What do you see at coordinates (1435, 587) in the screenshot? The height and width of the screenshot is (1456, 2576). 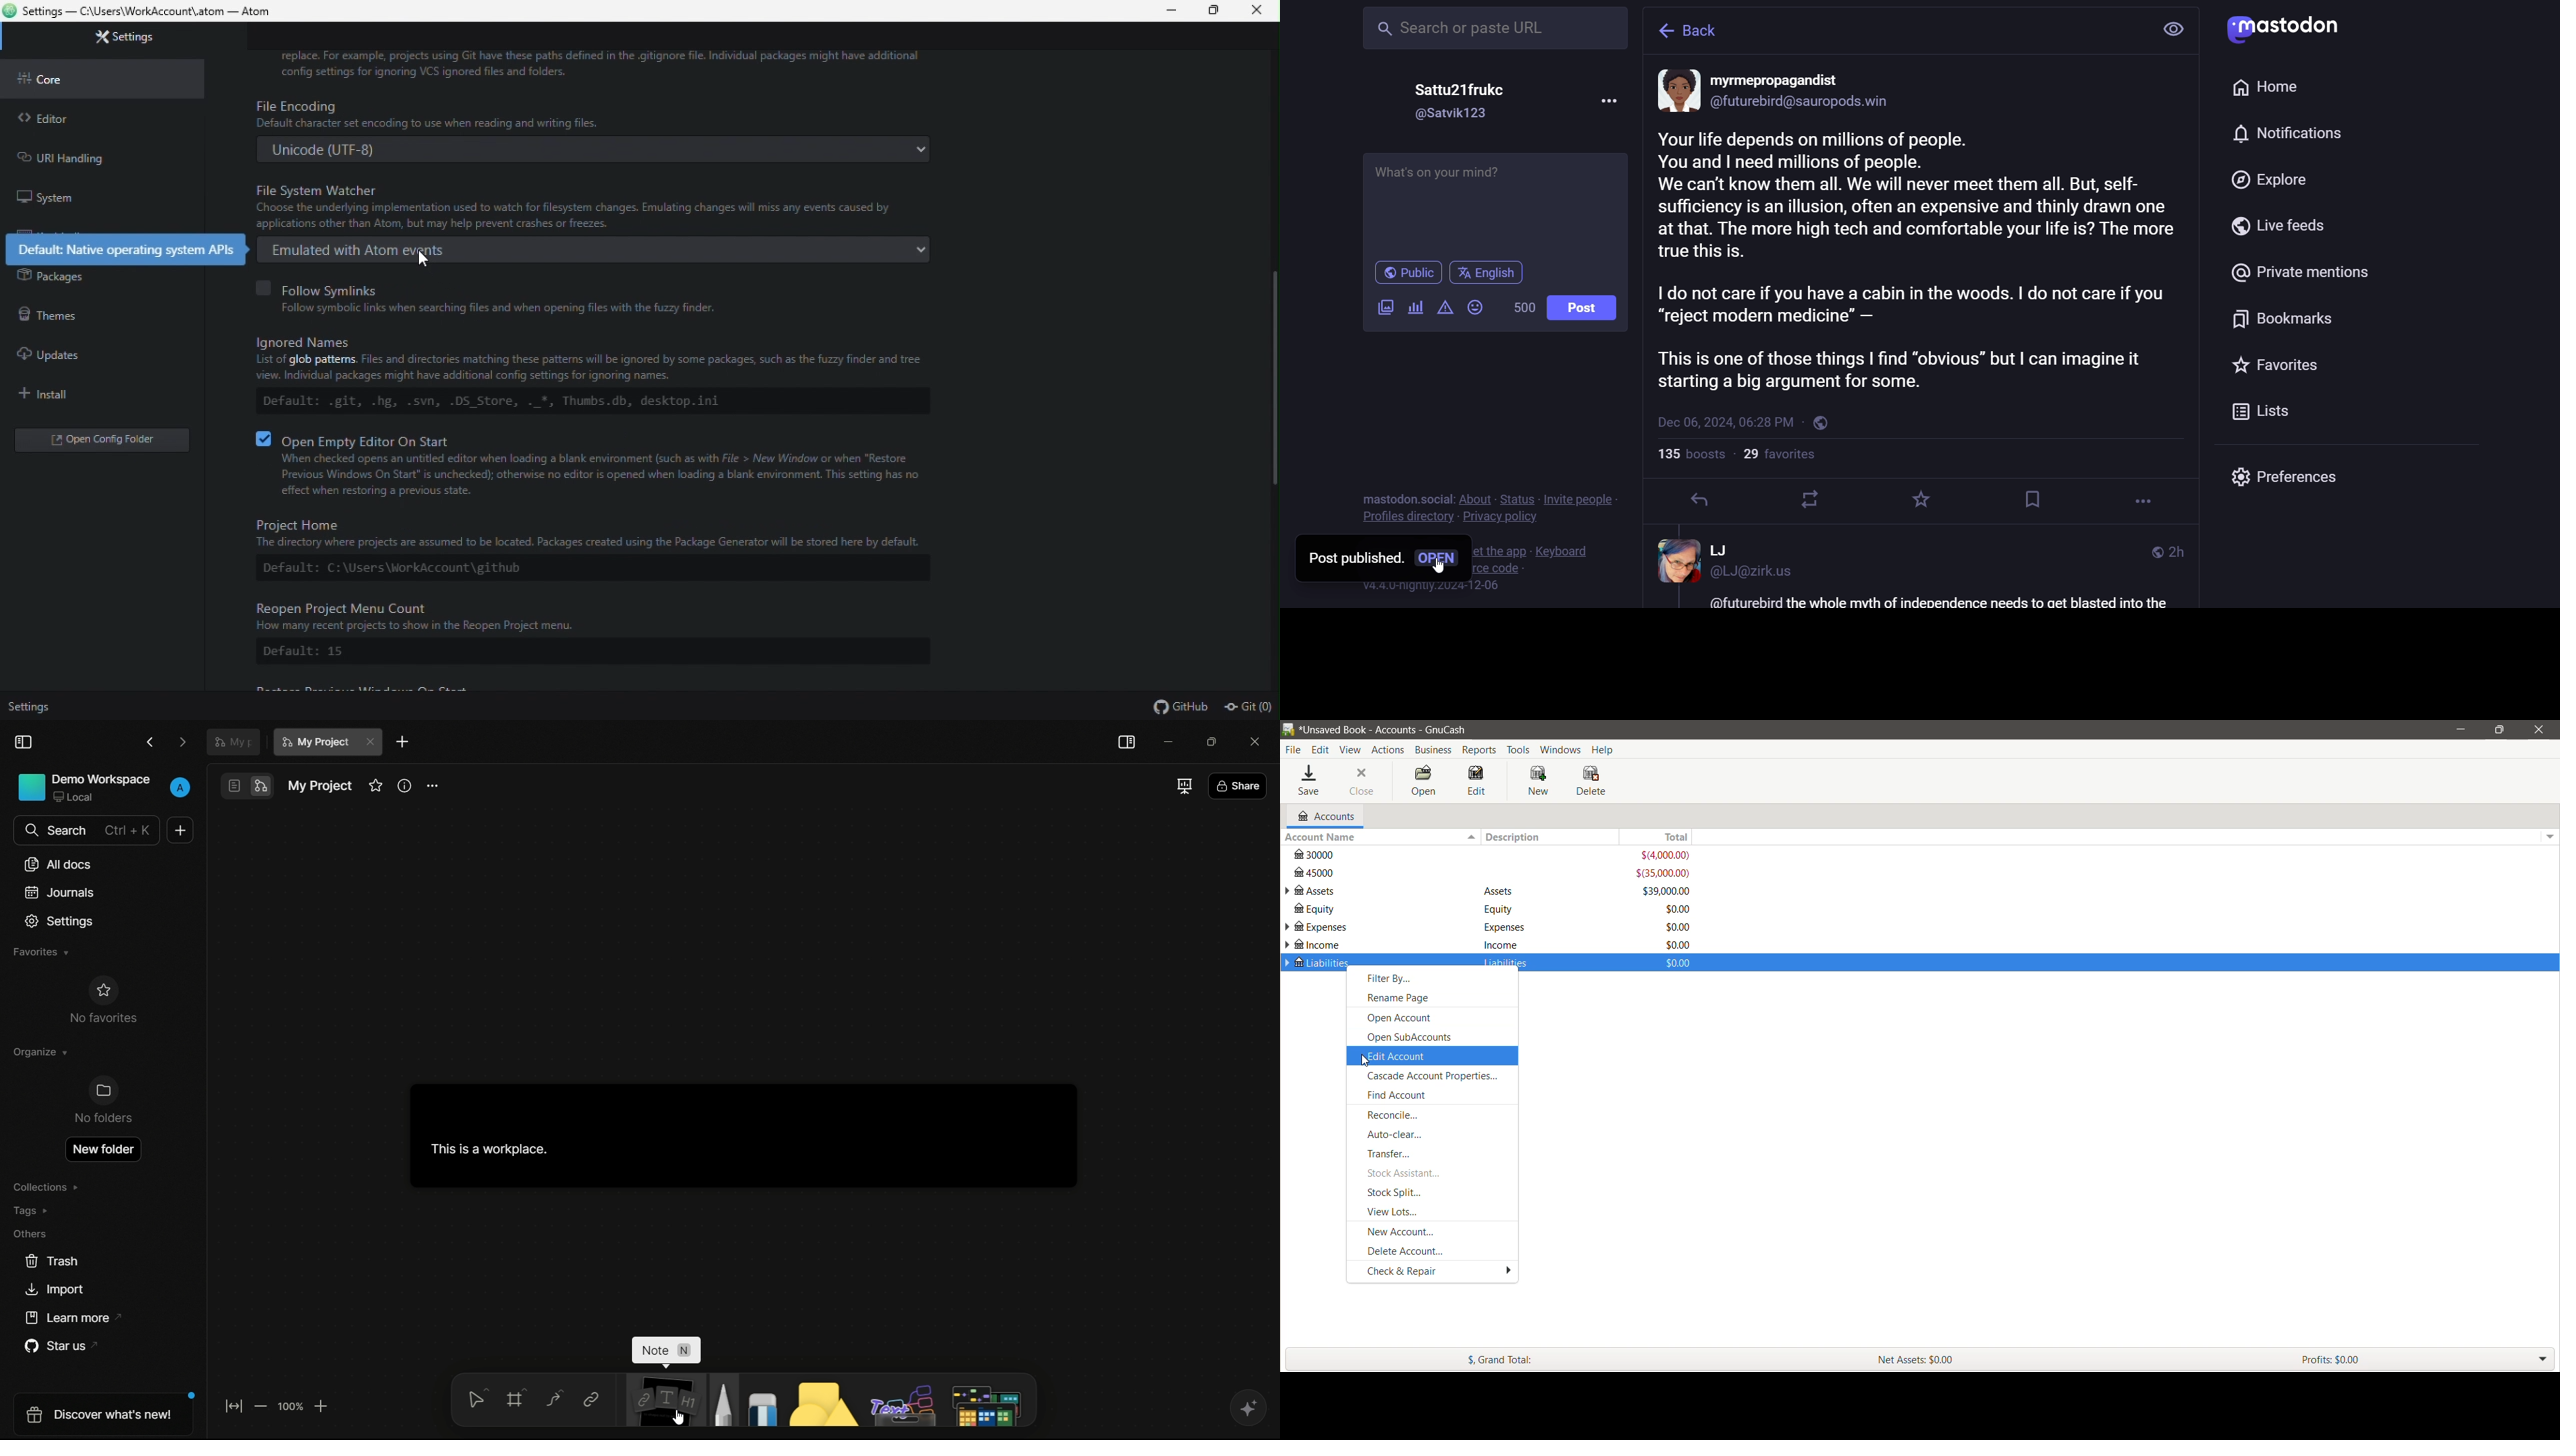 I see `version` at bounding box center [1435, 587].